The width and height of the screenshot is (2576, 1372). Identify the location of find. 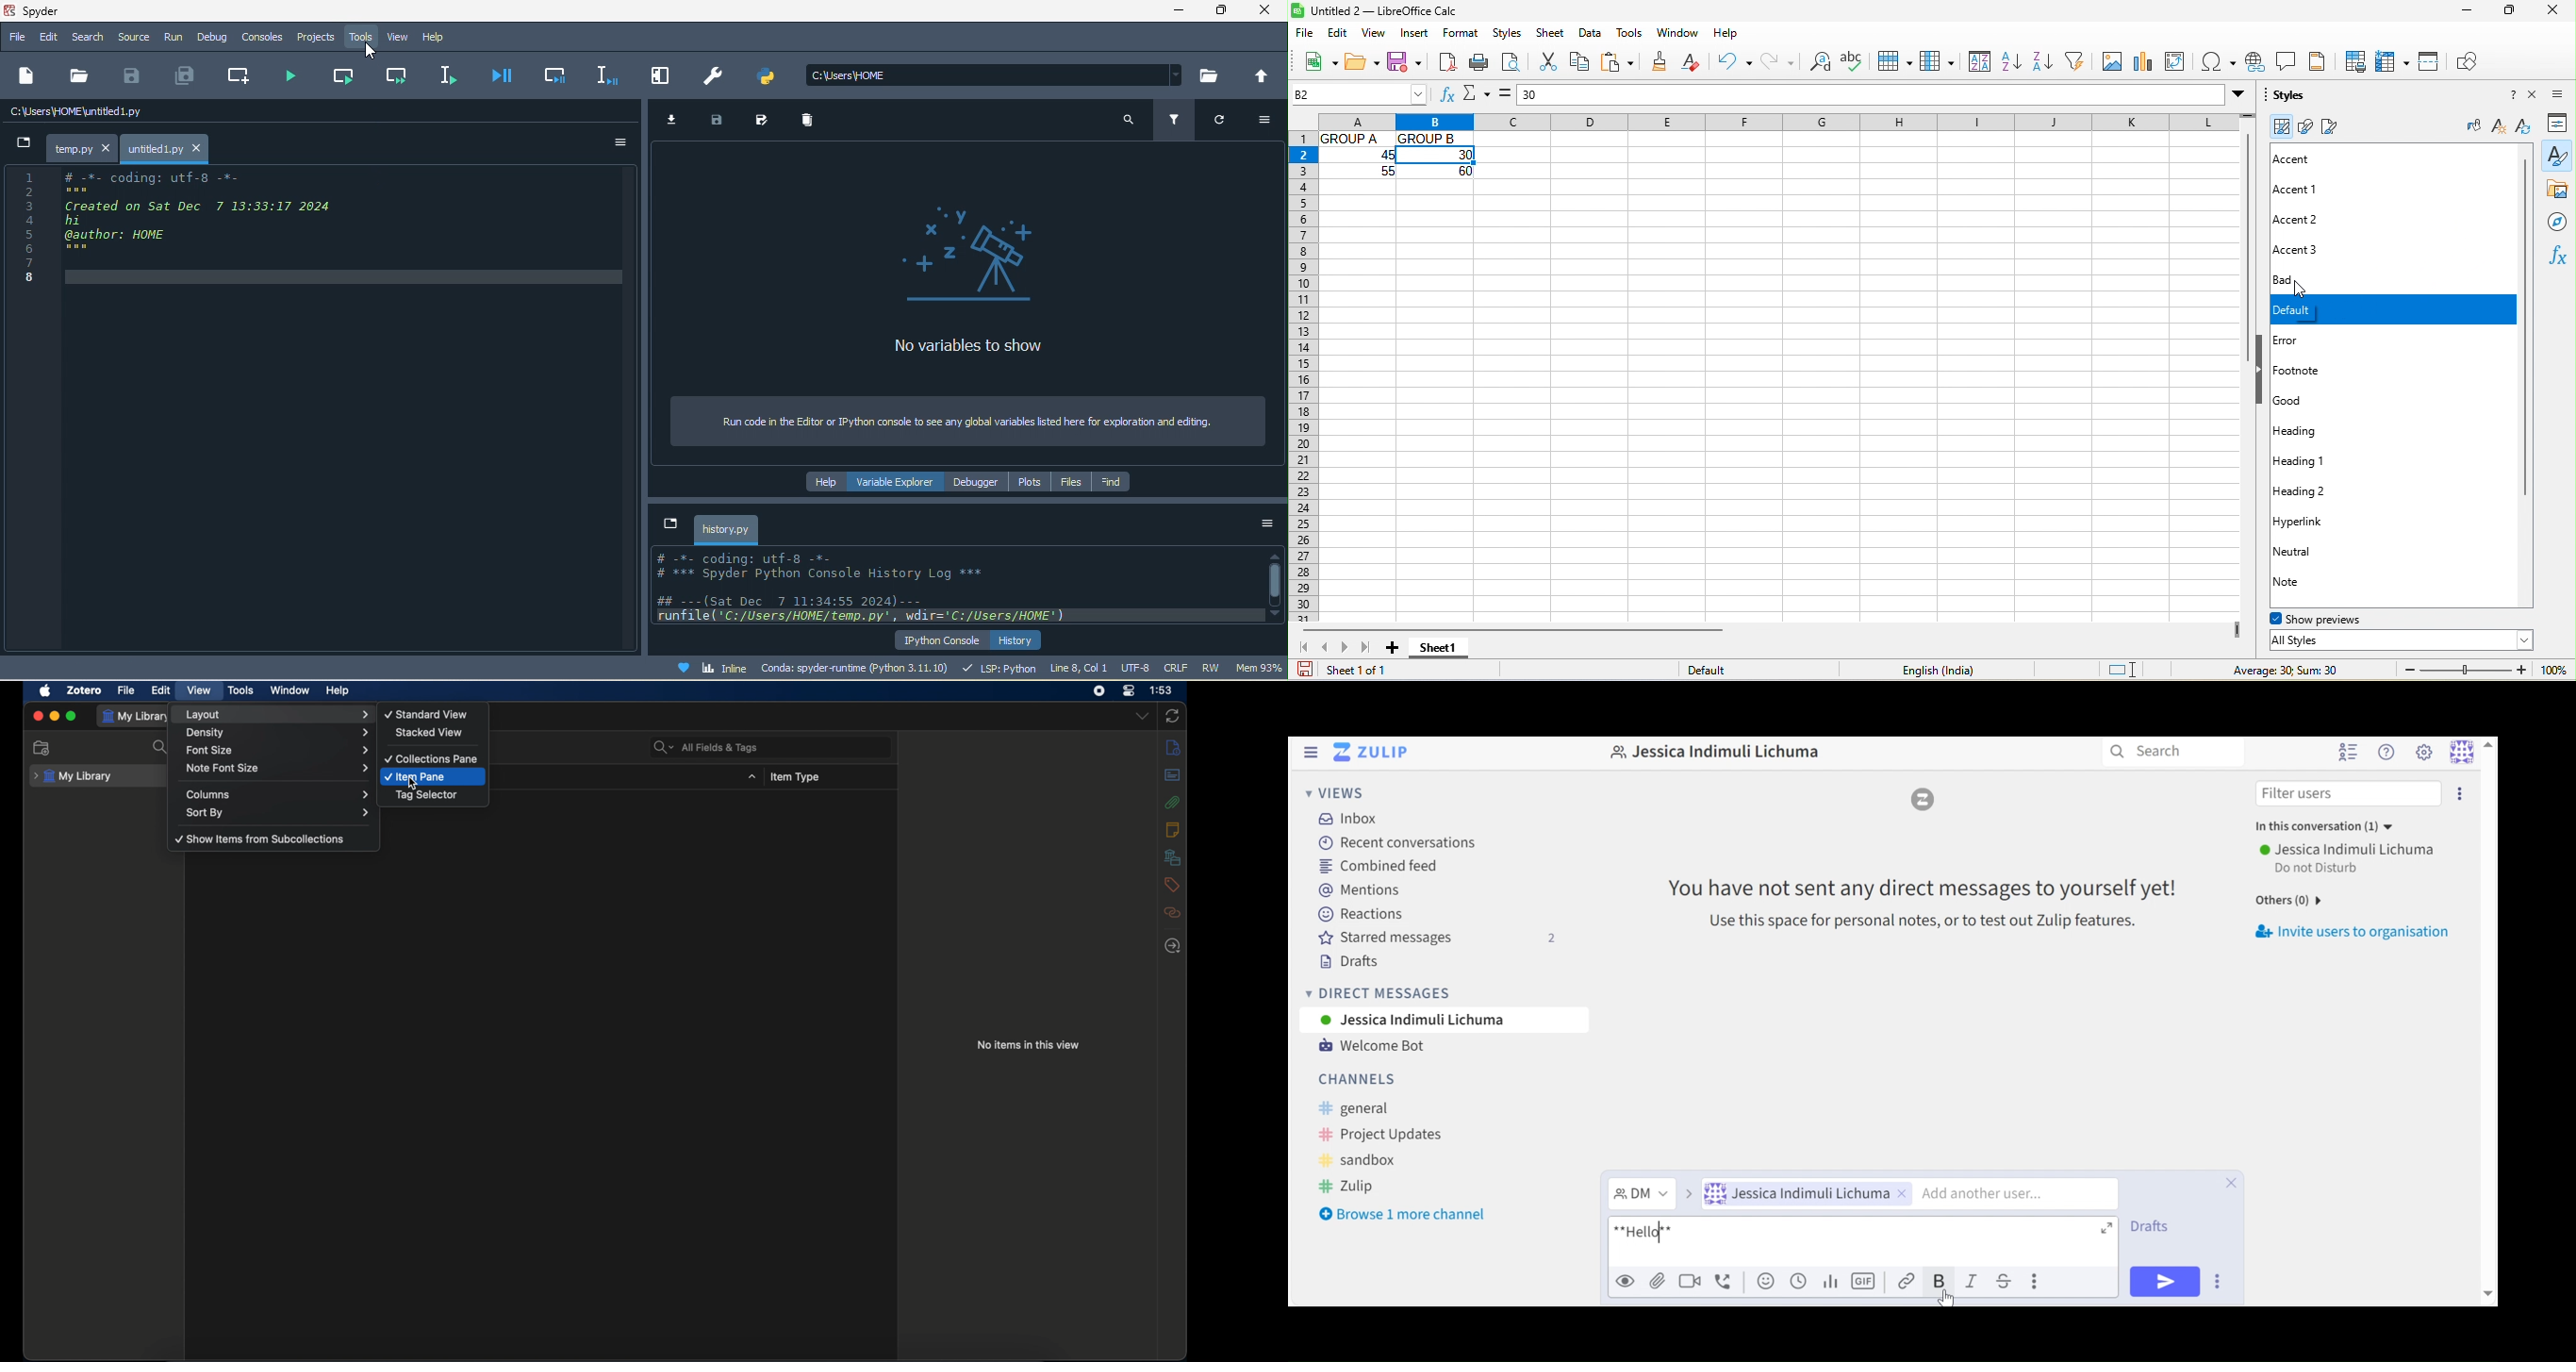
(1111, 483).